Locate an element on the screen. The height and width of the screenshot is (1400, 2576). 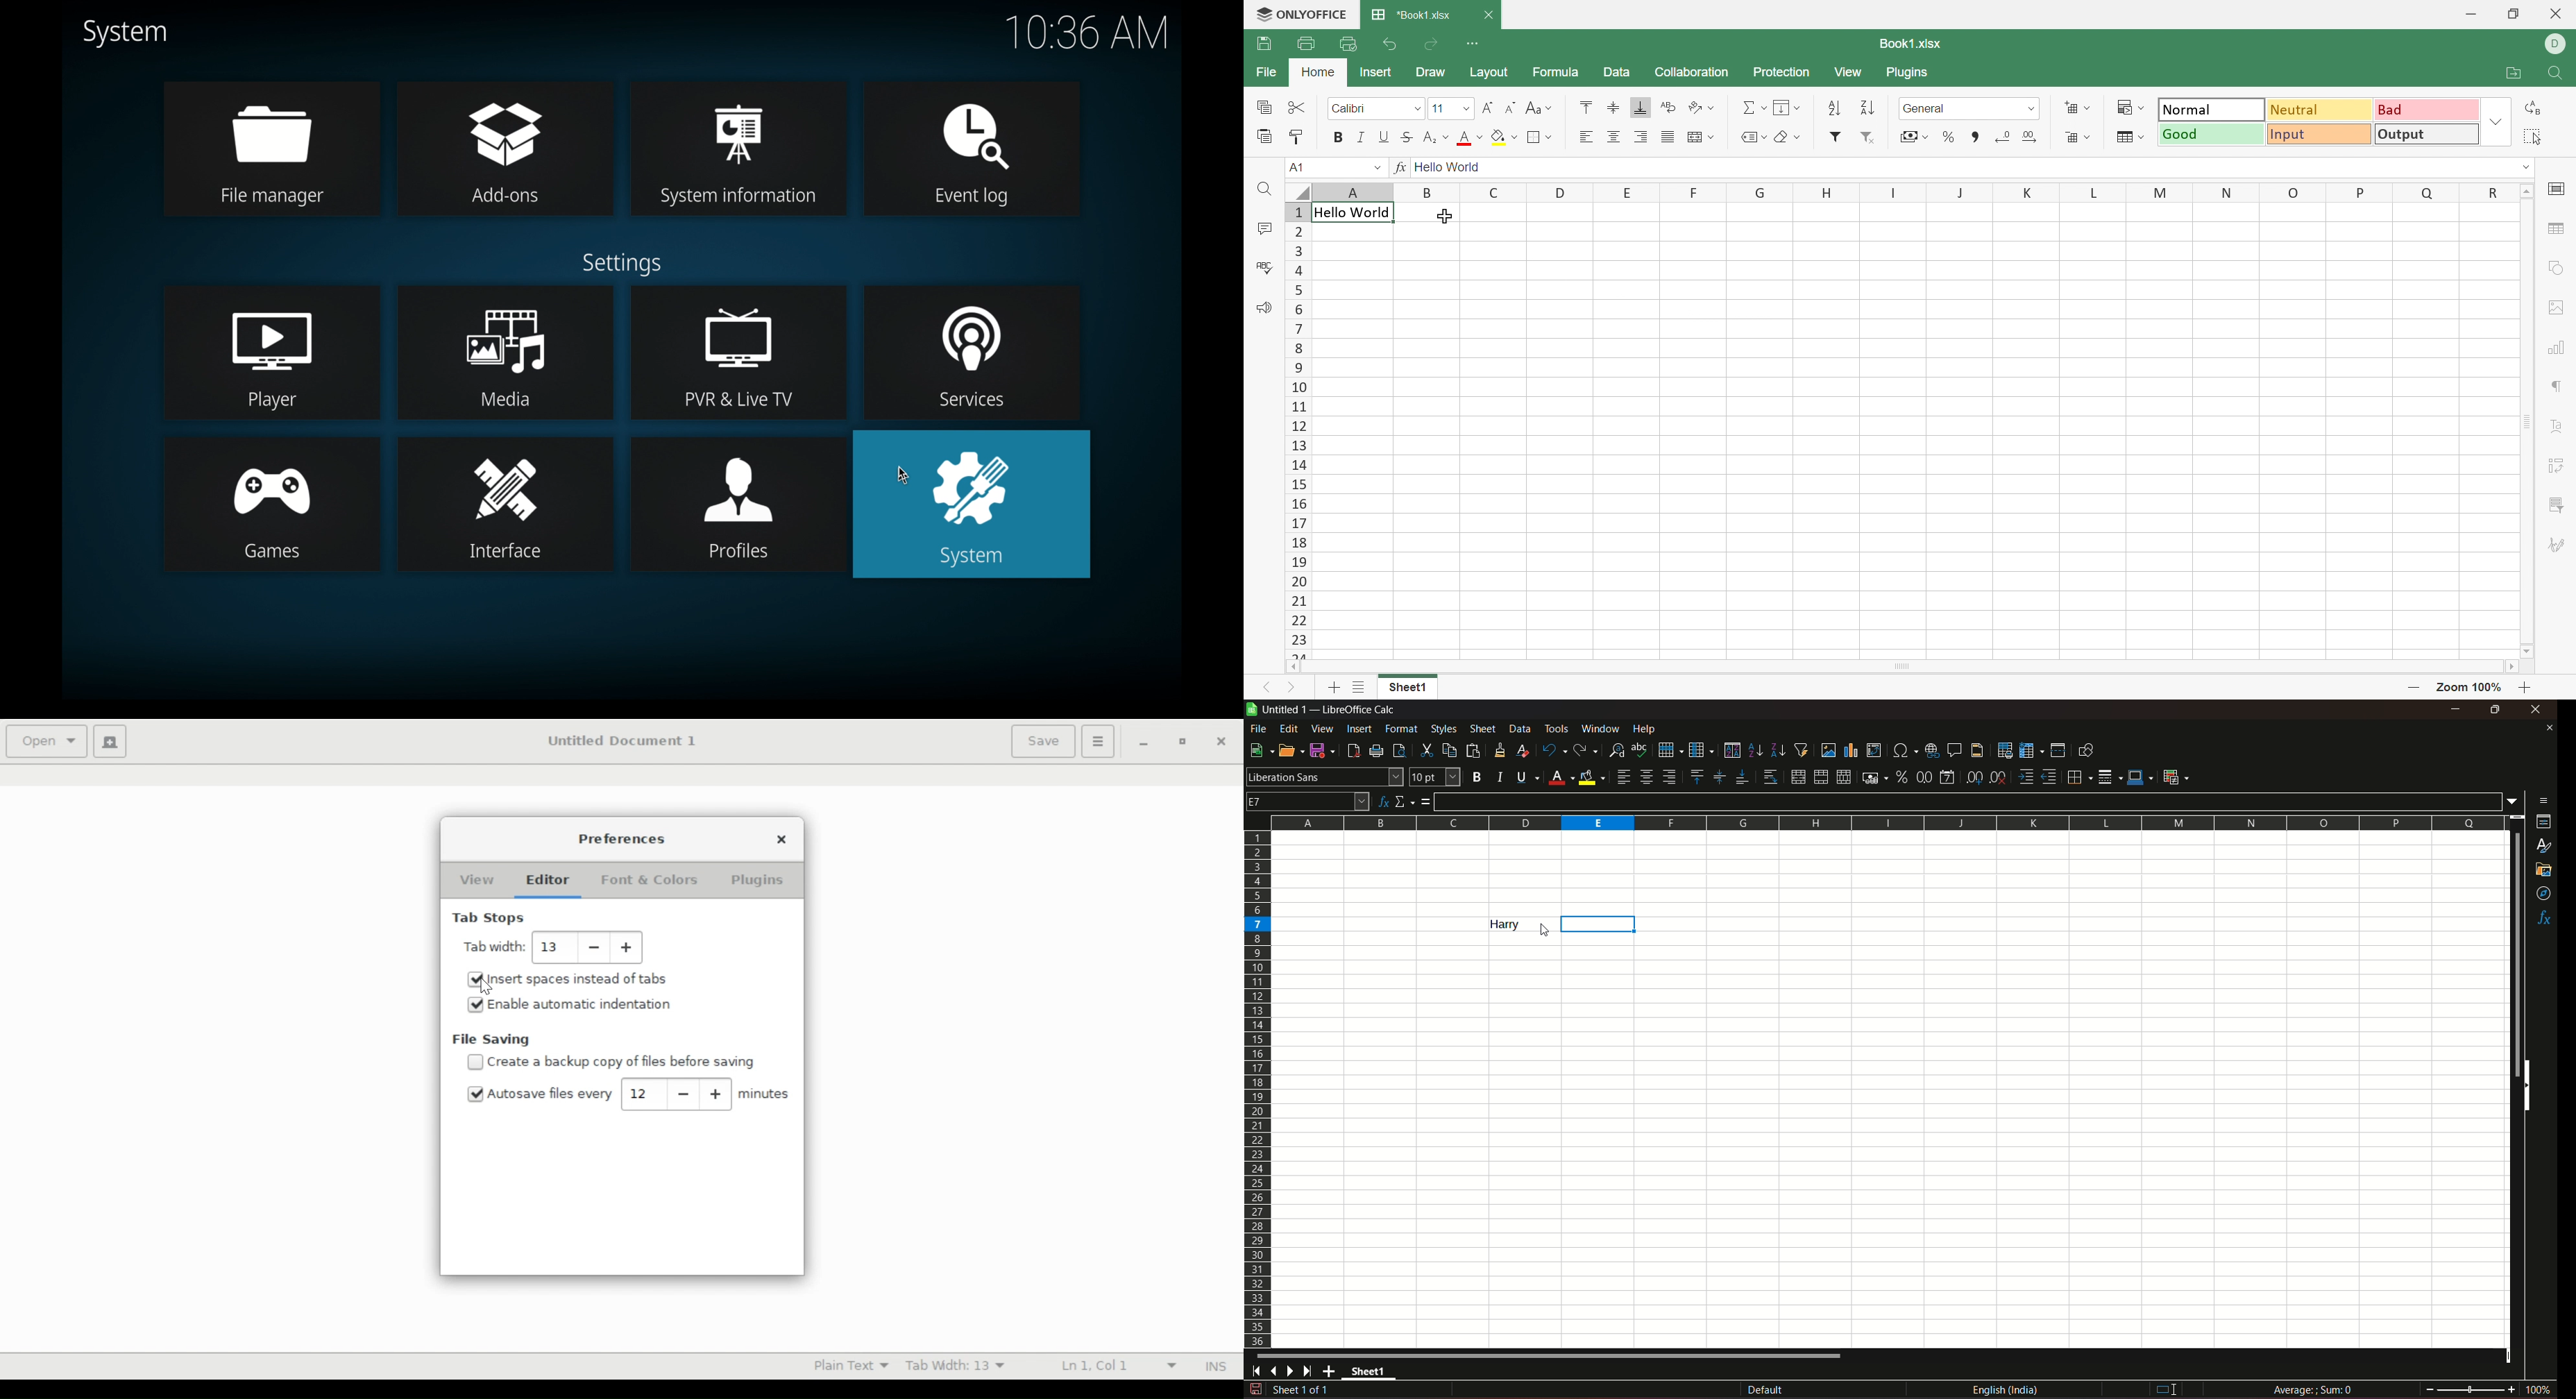
List of sheets is located at coordinates (1359, 688).